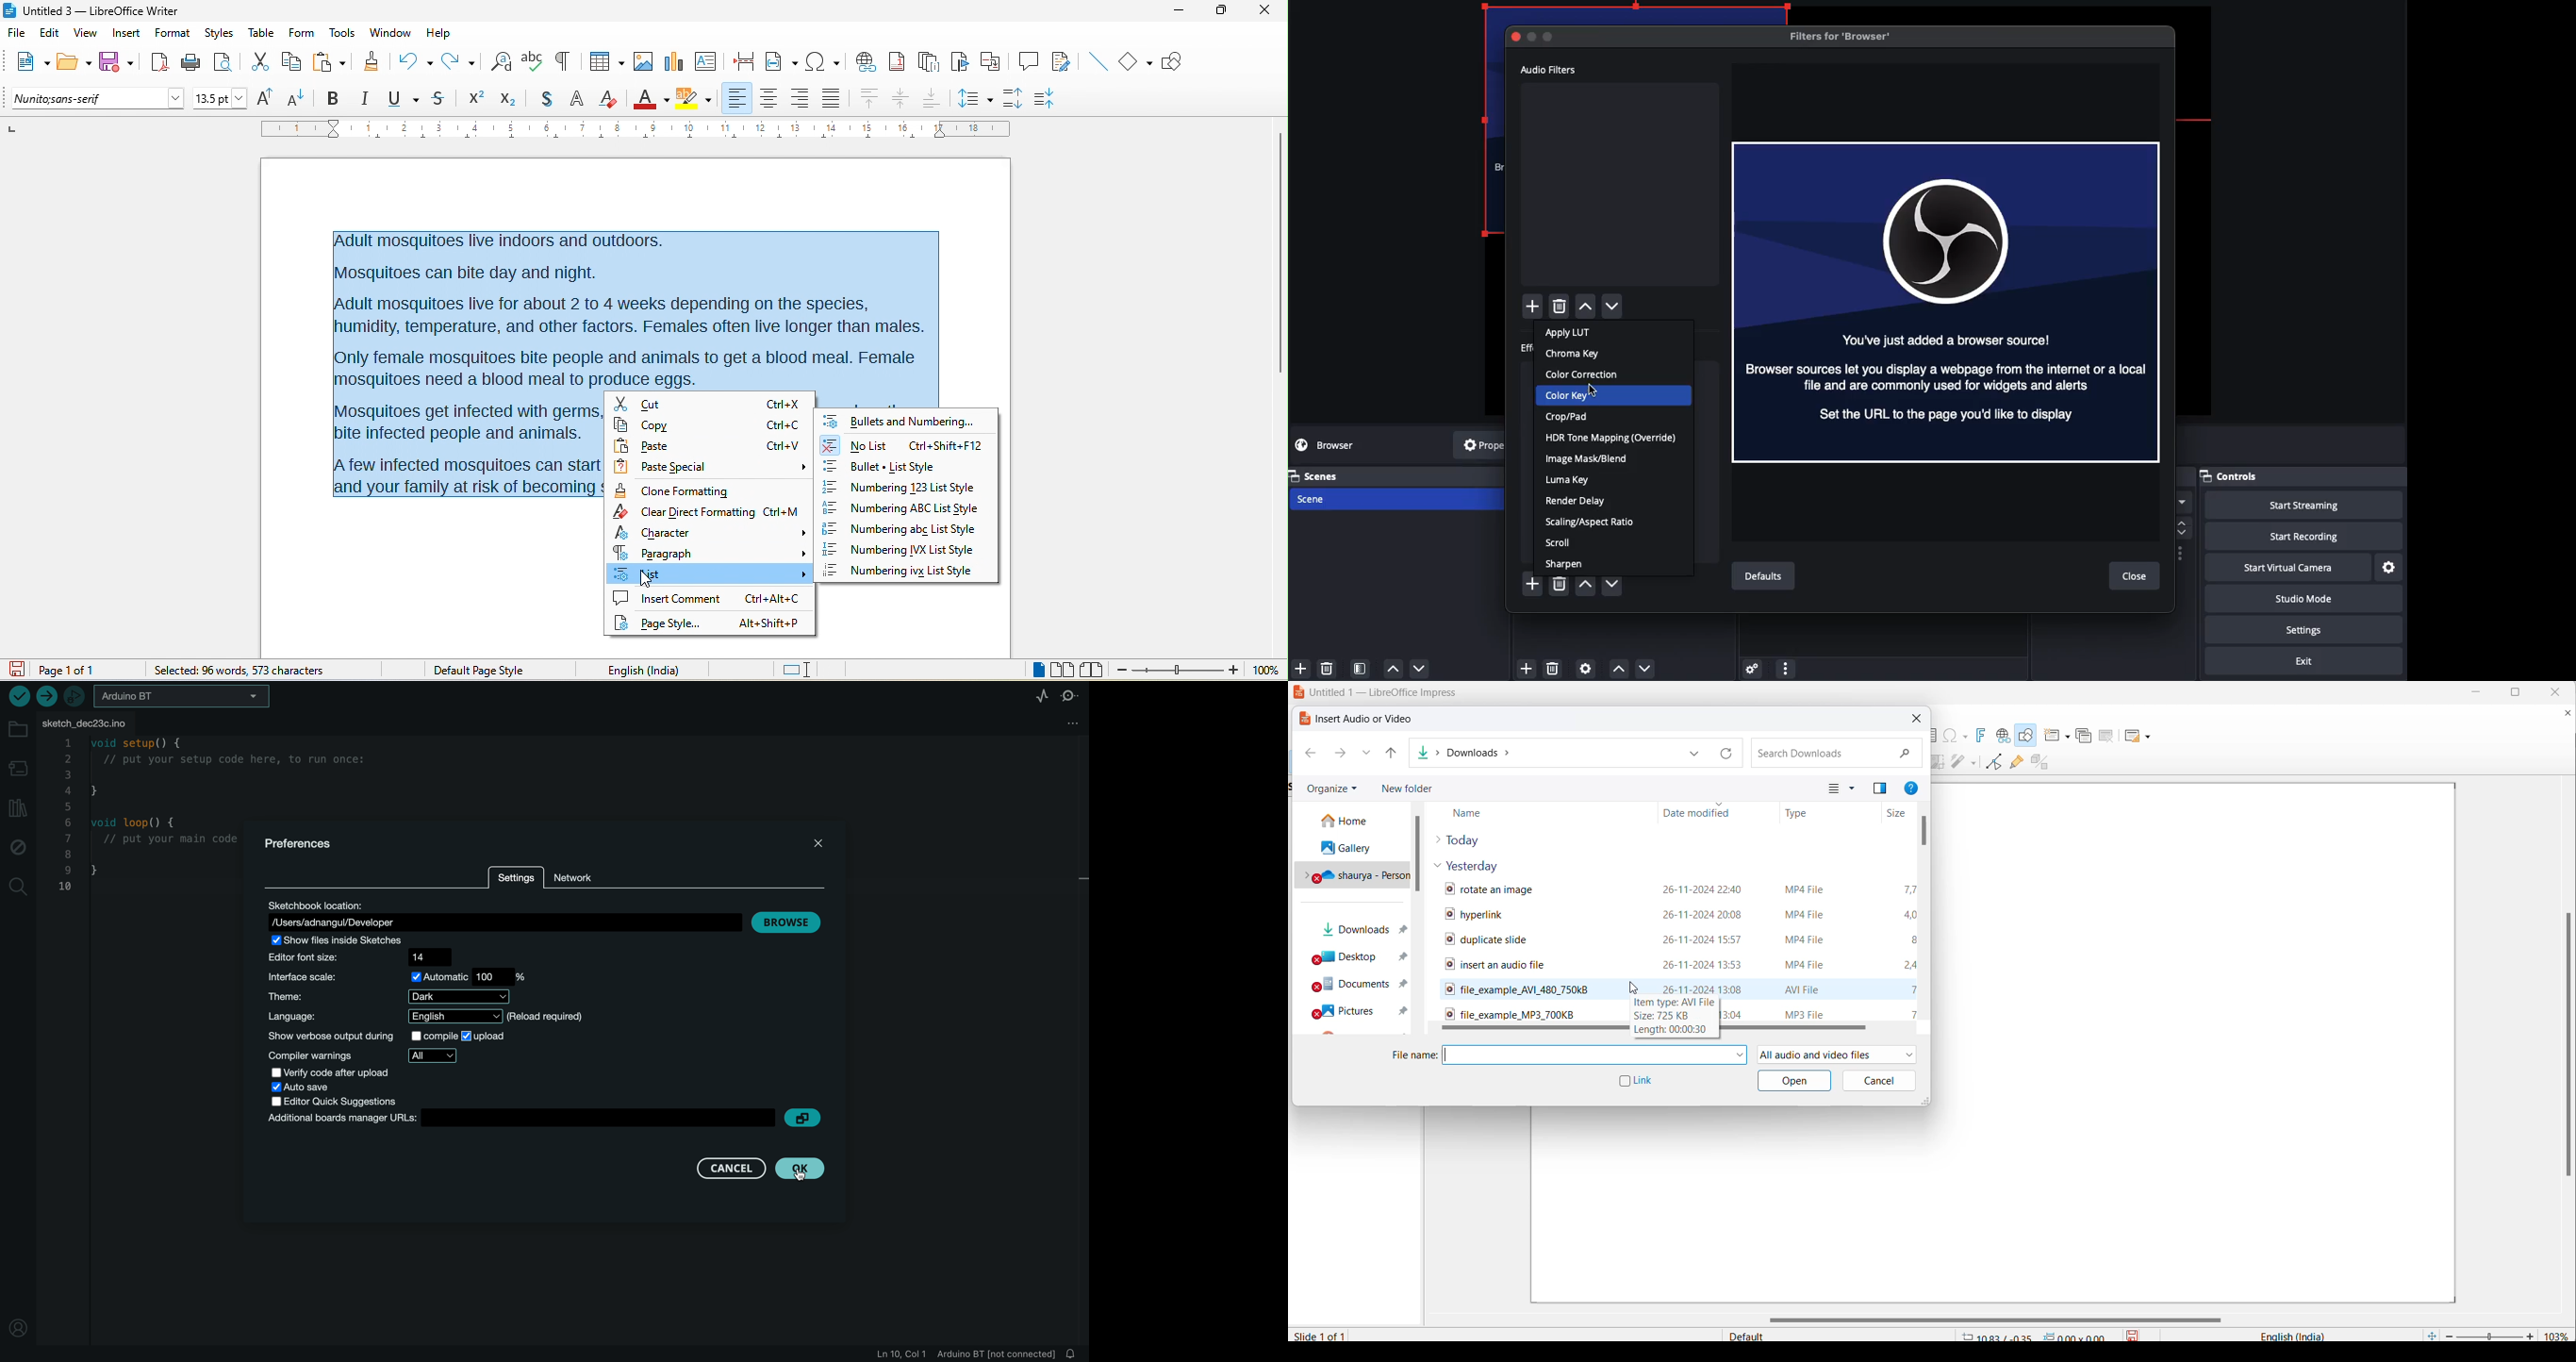 The width and height of the screenshot is (2576, 1372). I want to click on cancel button, so click(1878, 1081).